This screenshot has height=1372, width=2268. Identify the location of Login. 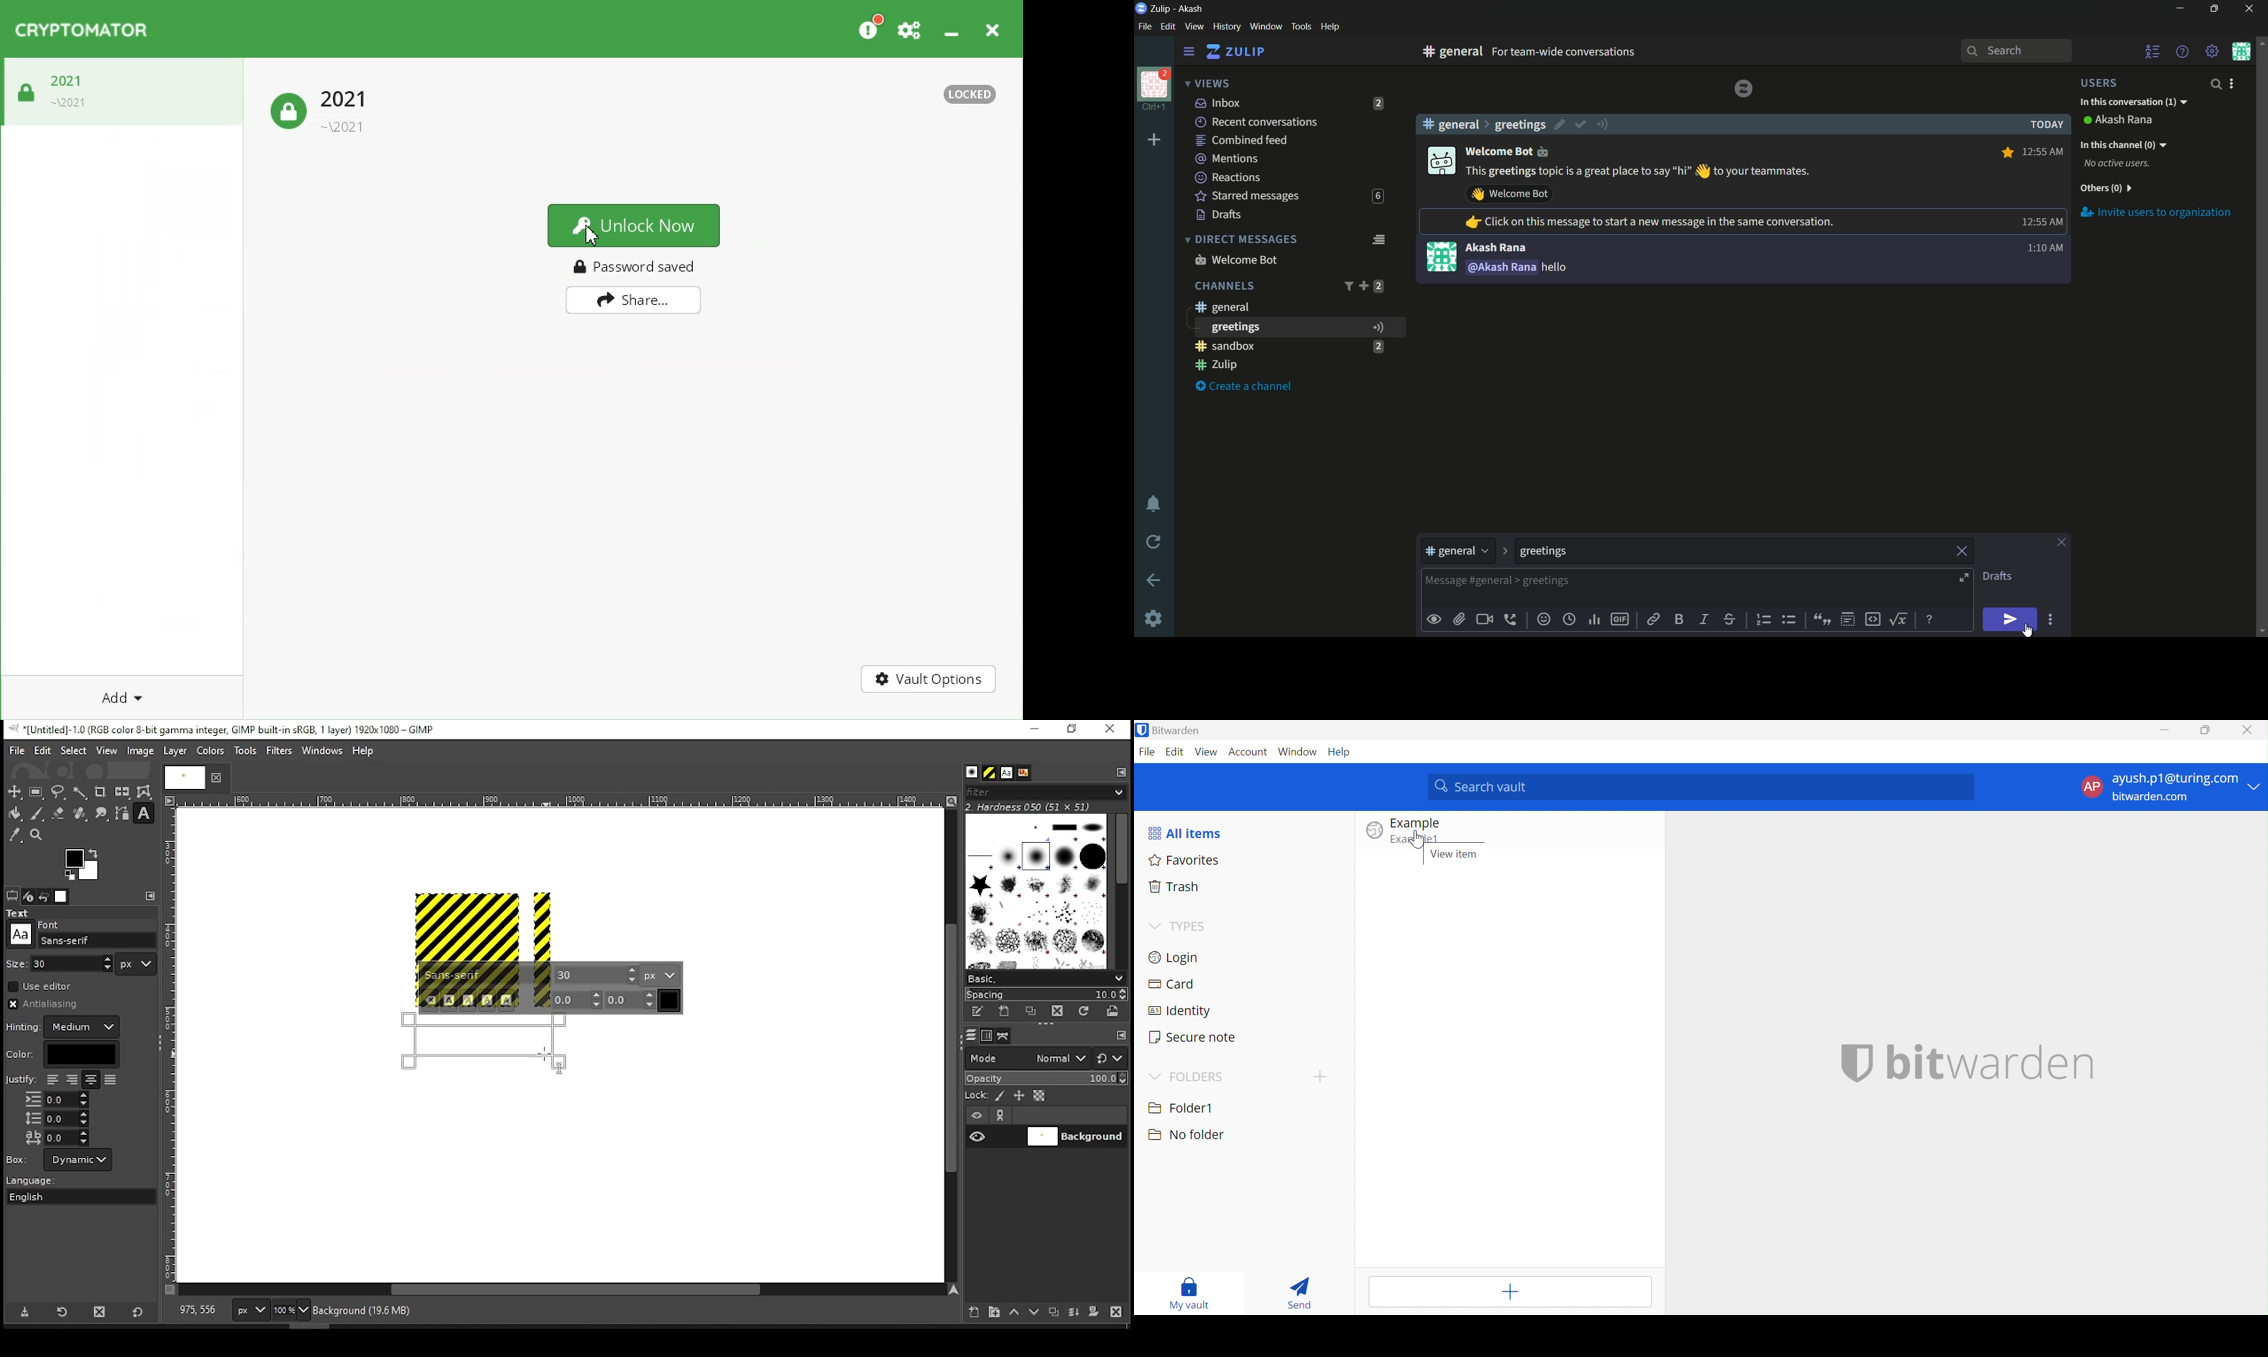
(1176, 957).